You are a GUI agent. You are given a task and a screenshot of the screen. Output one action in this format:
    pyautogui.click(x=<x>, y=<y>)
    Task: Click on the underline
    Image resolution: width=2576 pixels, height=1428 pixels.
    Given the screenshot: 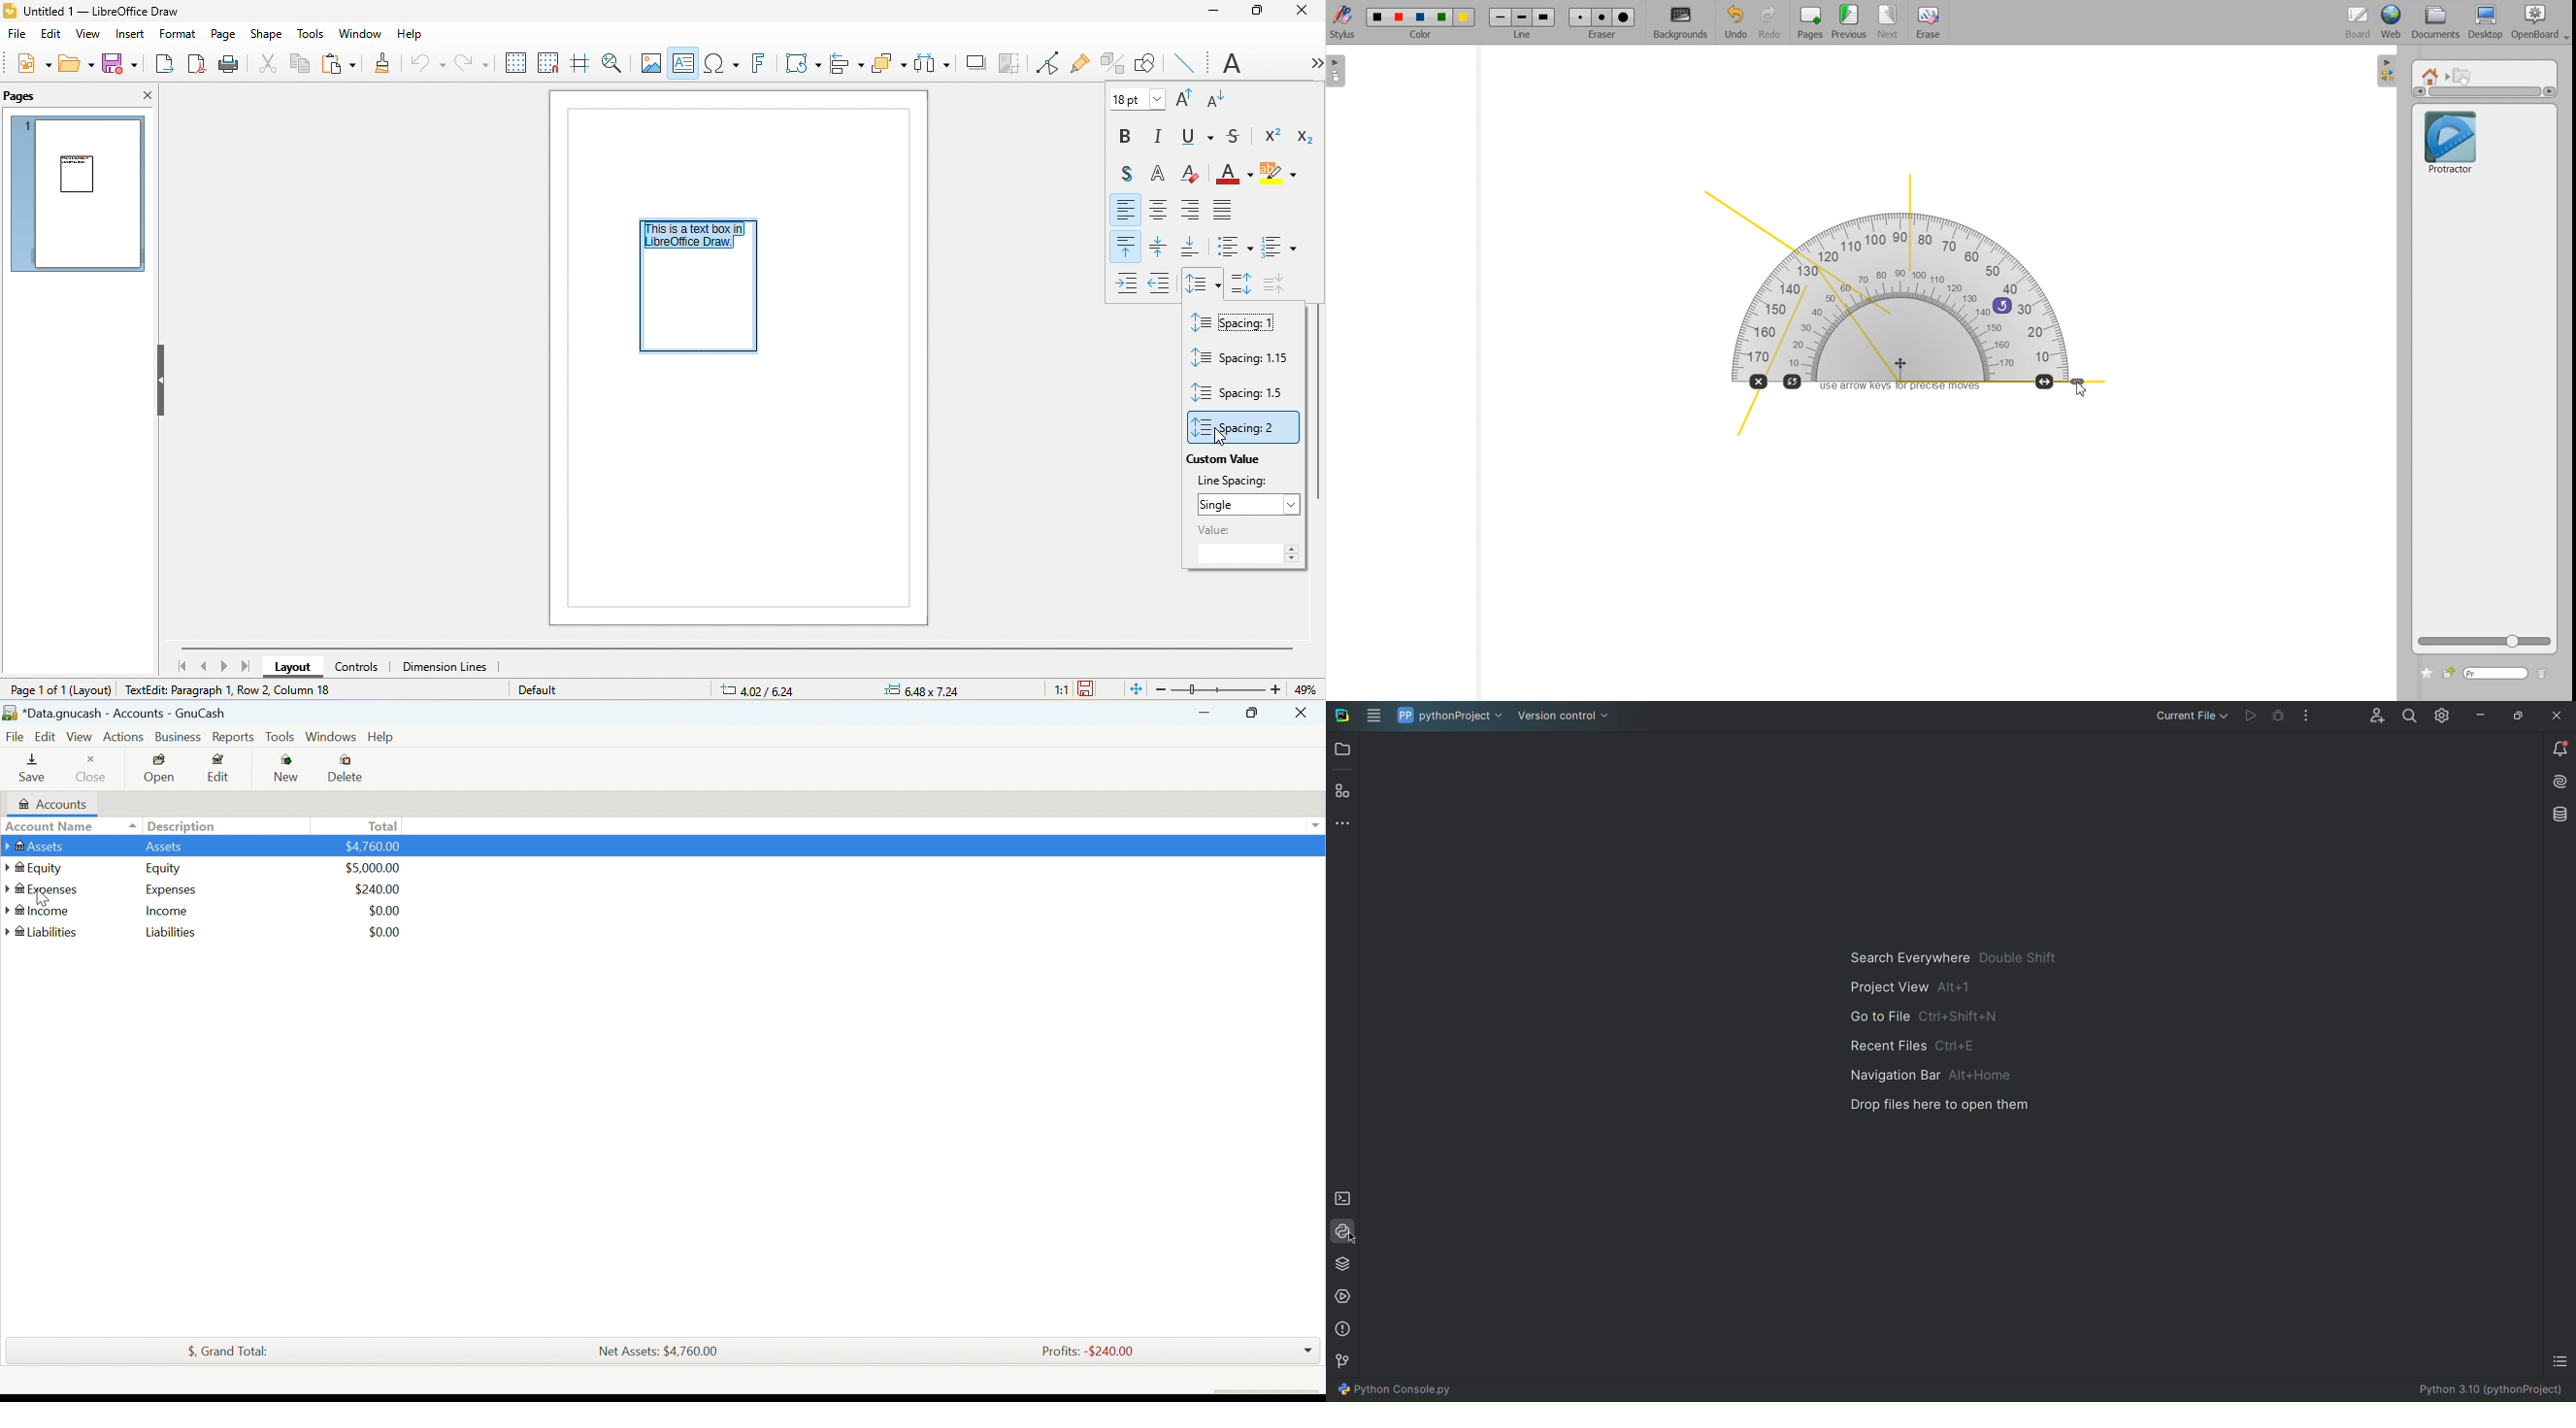 What is the action you would take?
    pyautogui.click(x=1199, y=138)
    